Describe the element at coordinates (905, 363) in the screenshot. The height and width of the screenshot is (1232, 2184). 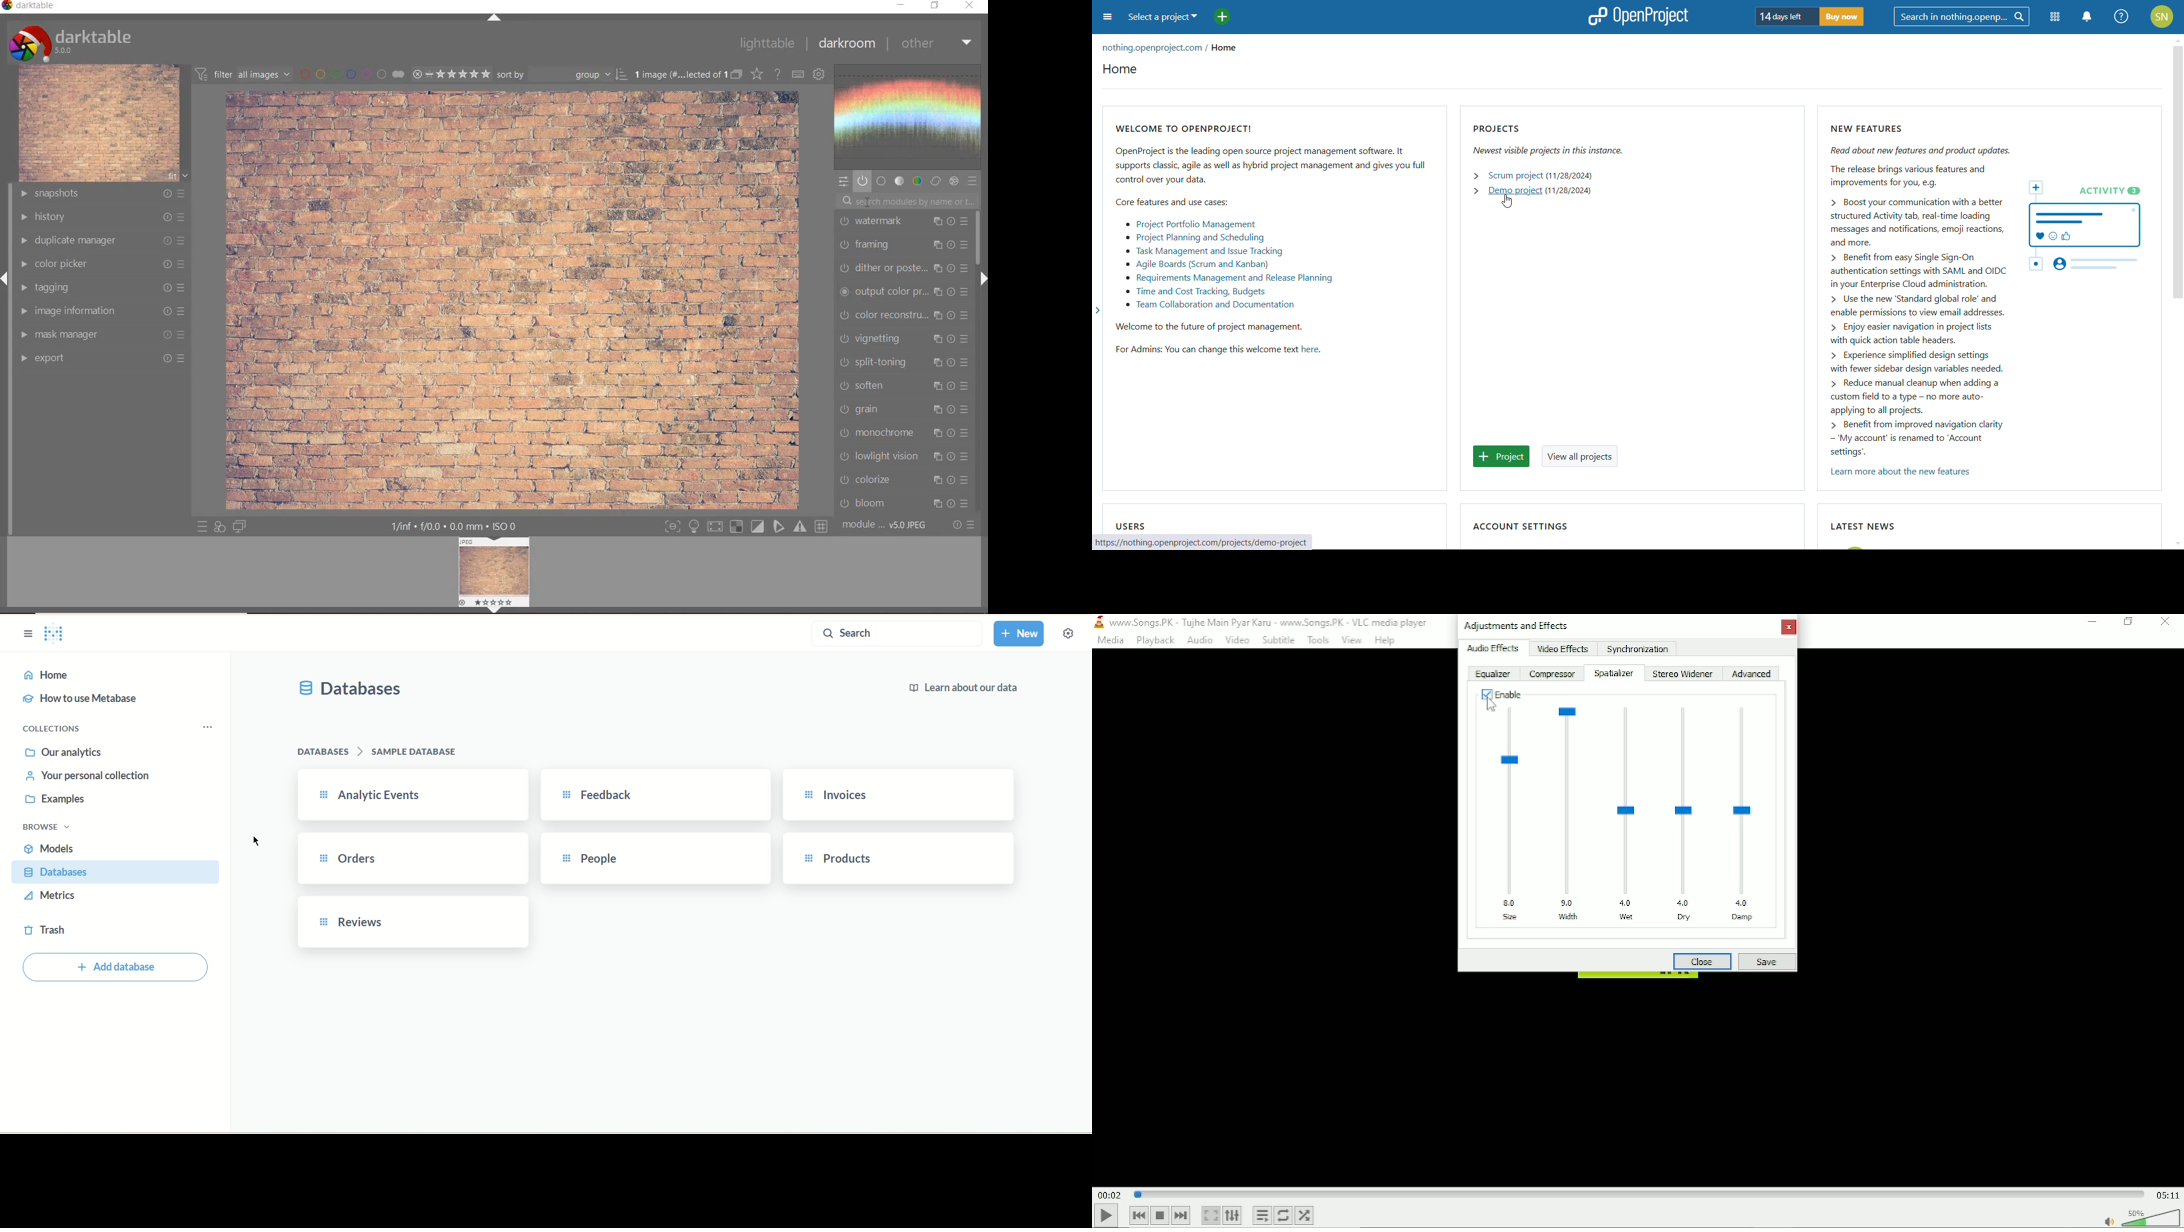
I see `split toning` at that location.